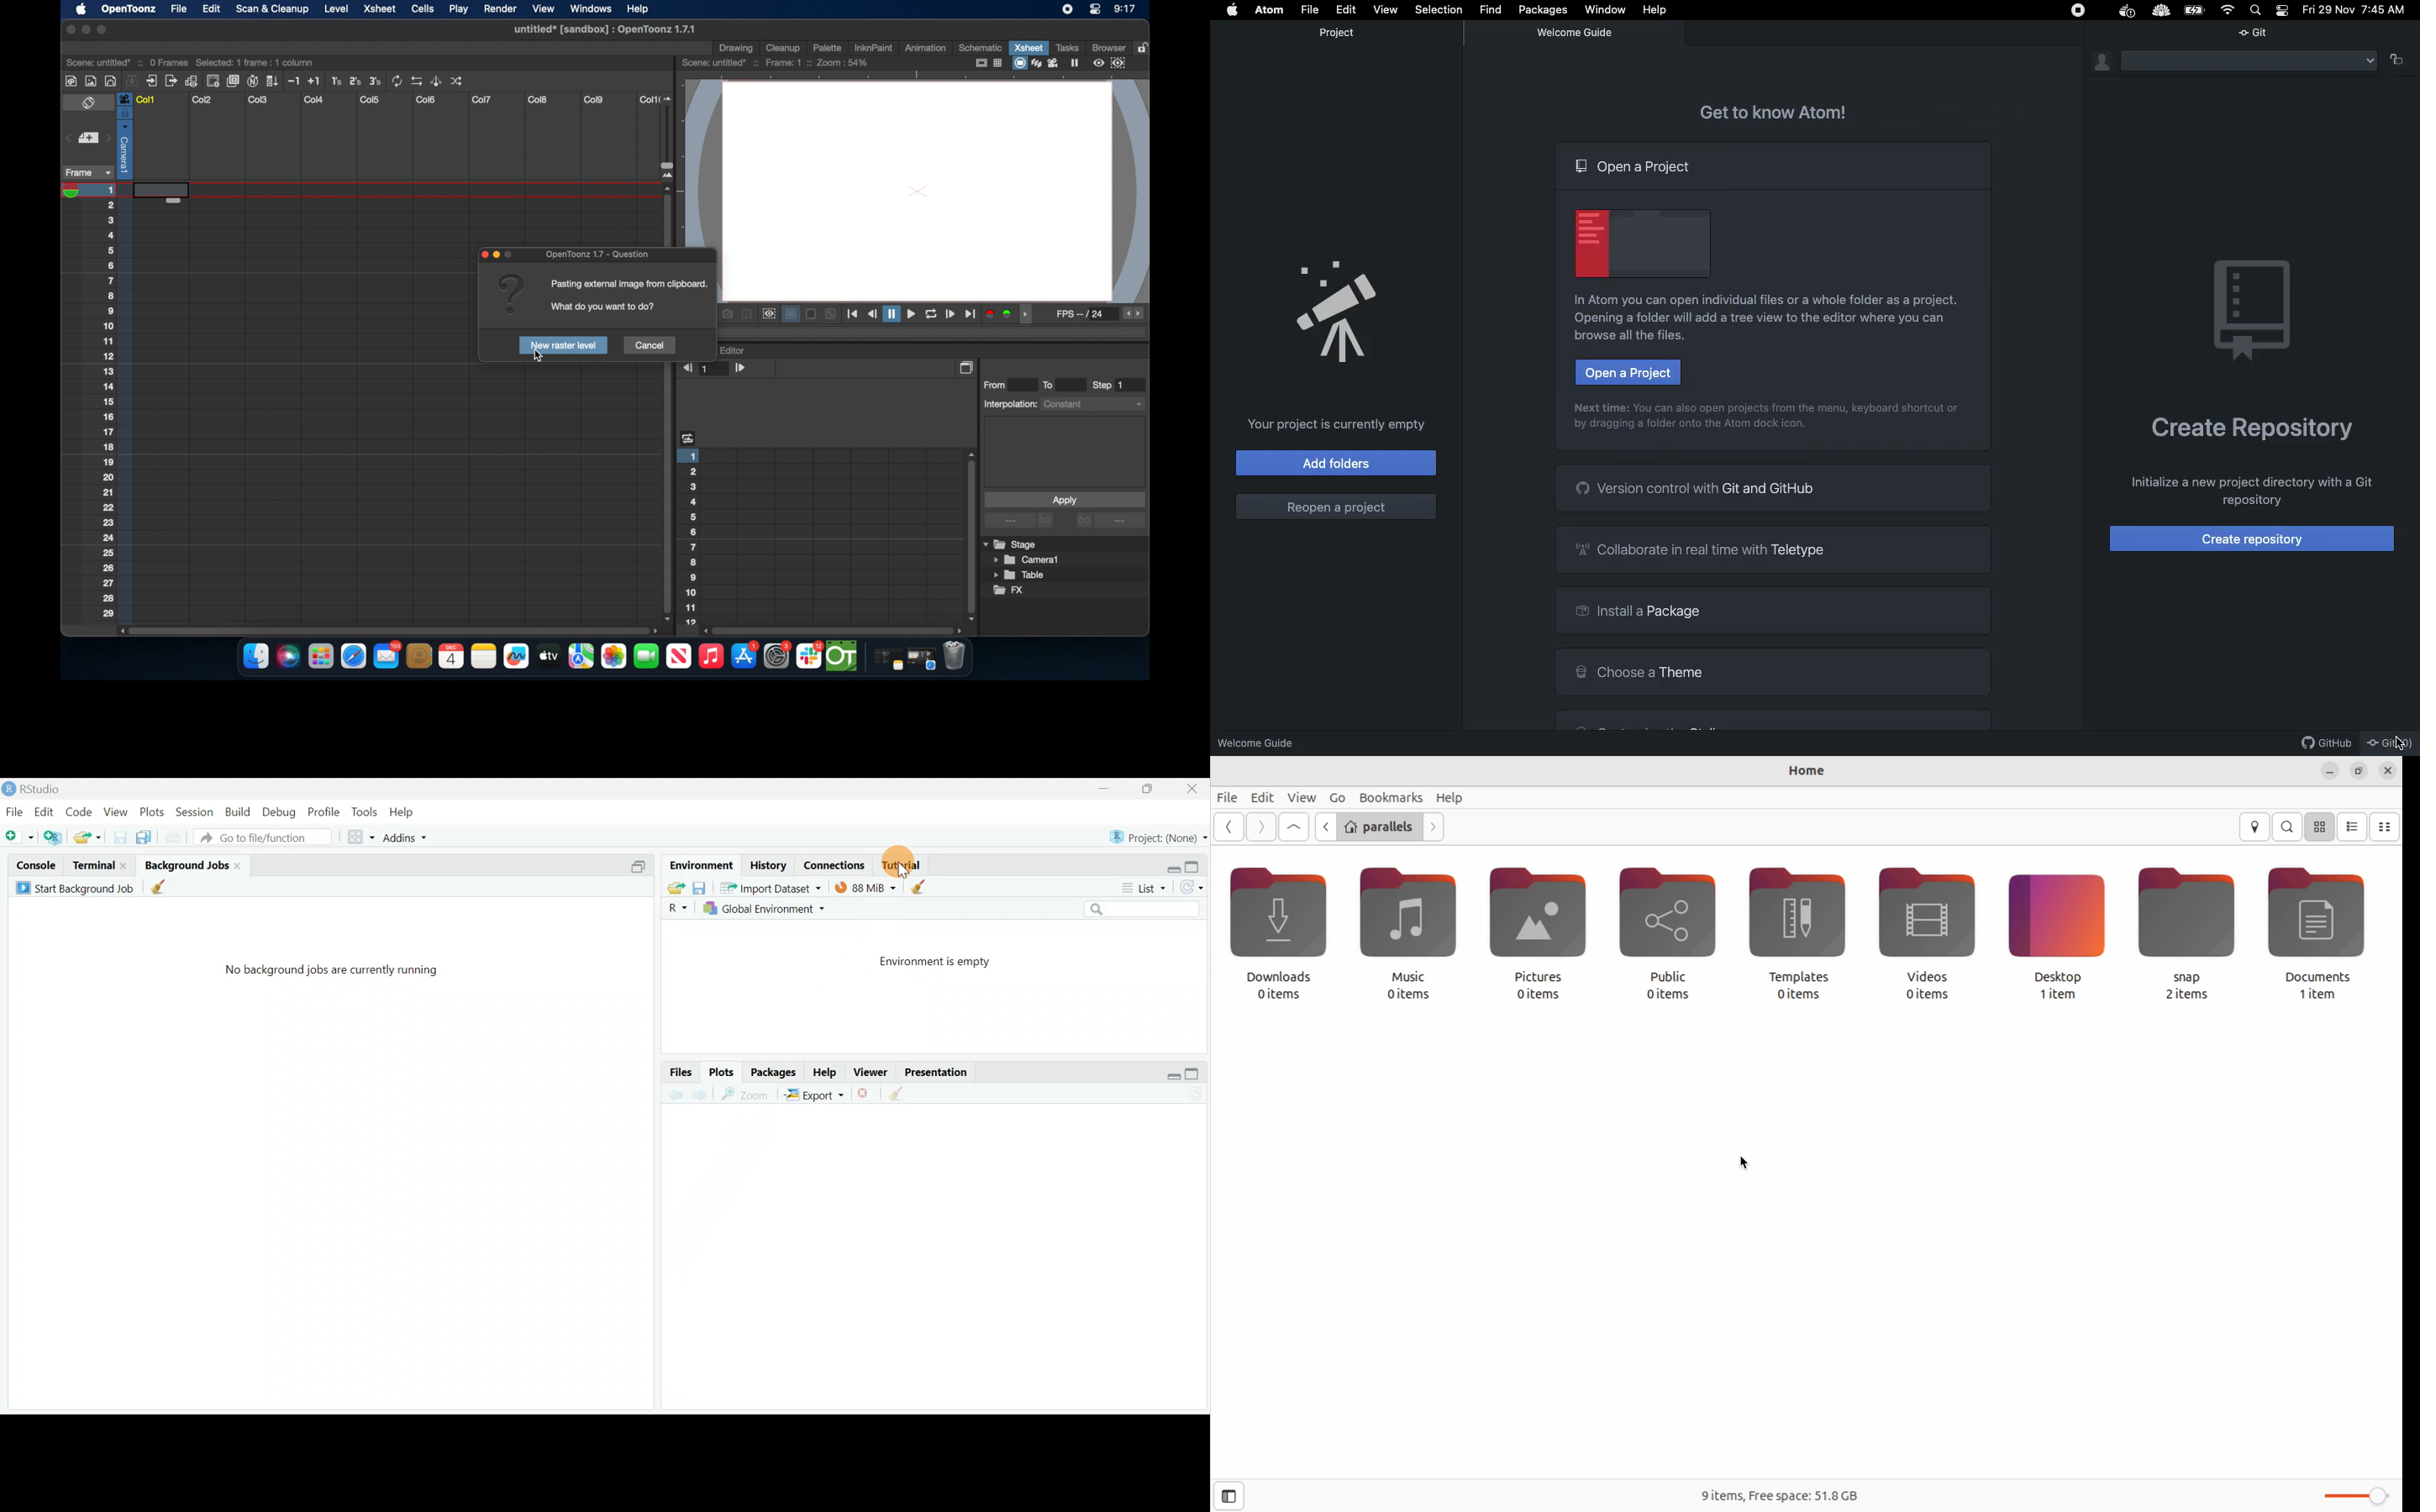  What do you see at coordinates (2253, 491) in the screenshot?
I see `` at bounding box center [2253, 491].